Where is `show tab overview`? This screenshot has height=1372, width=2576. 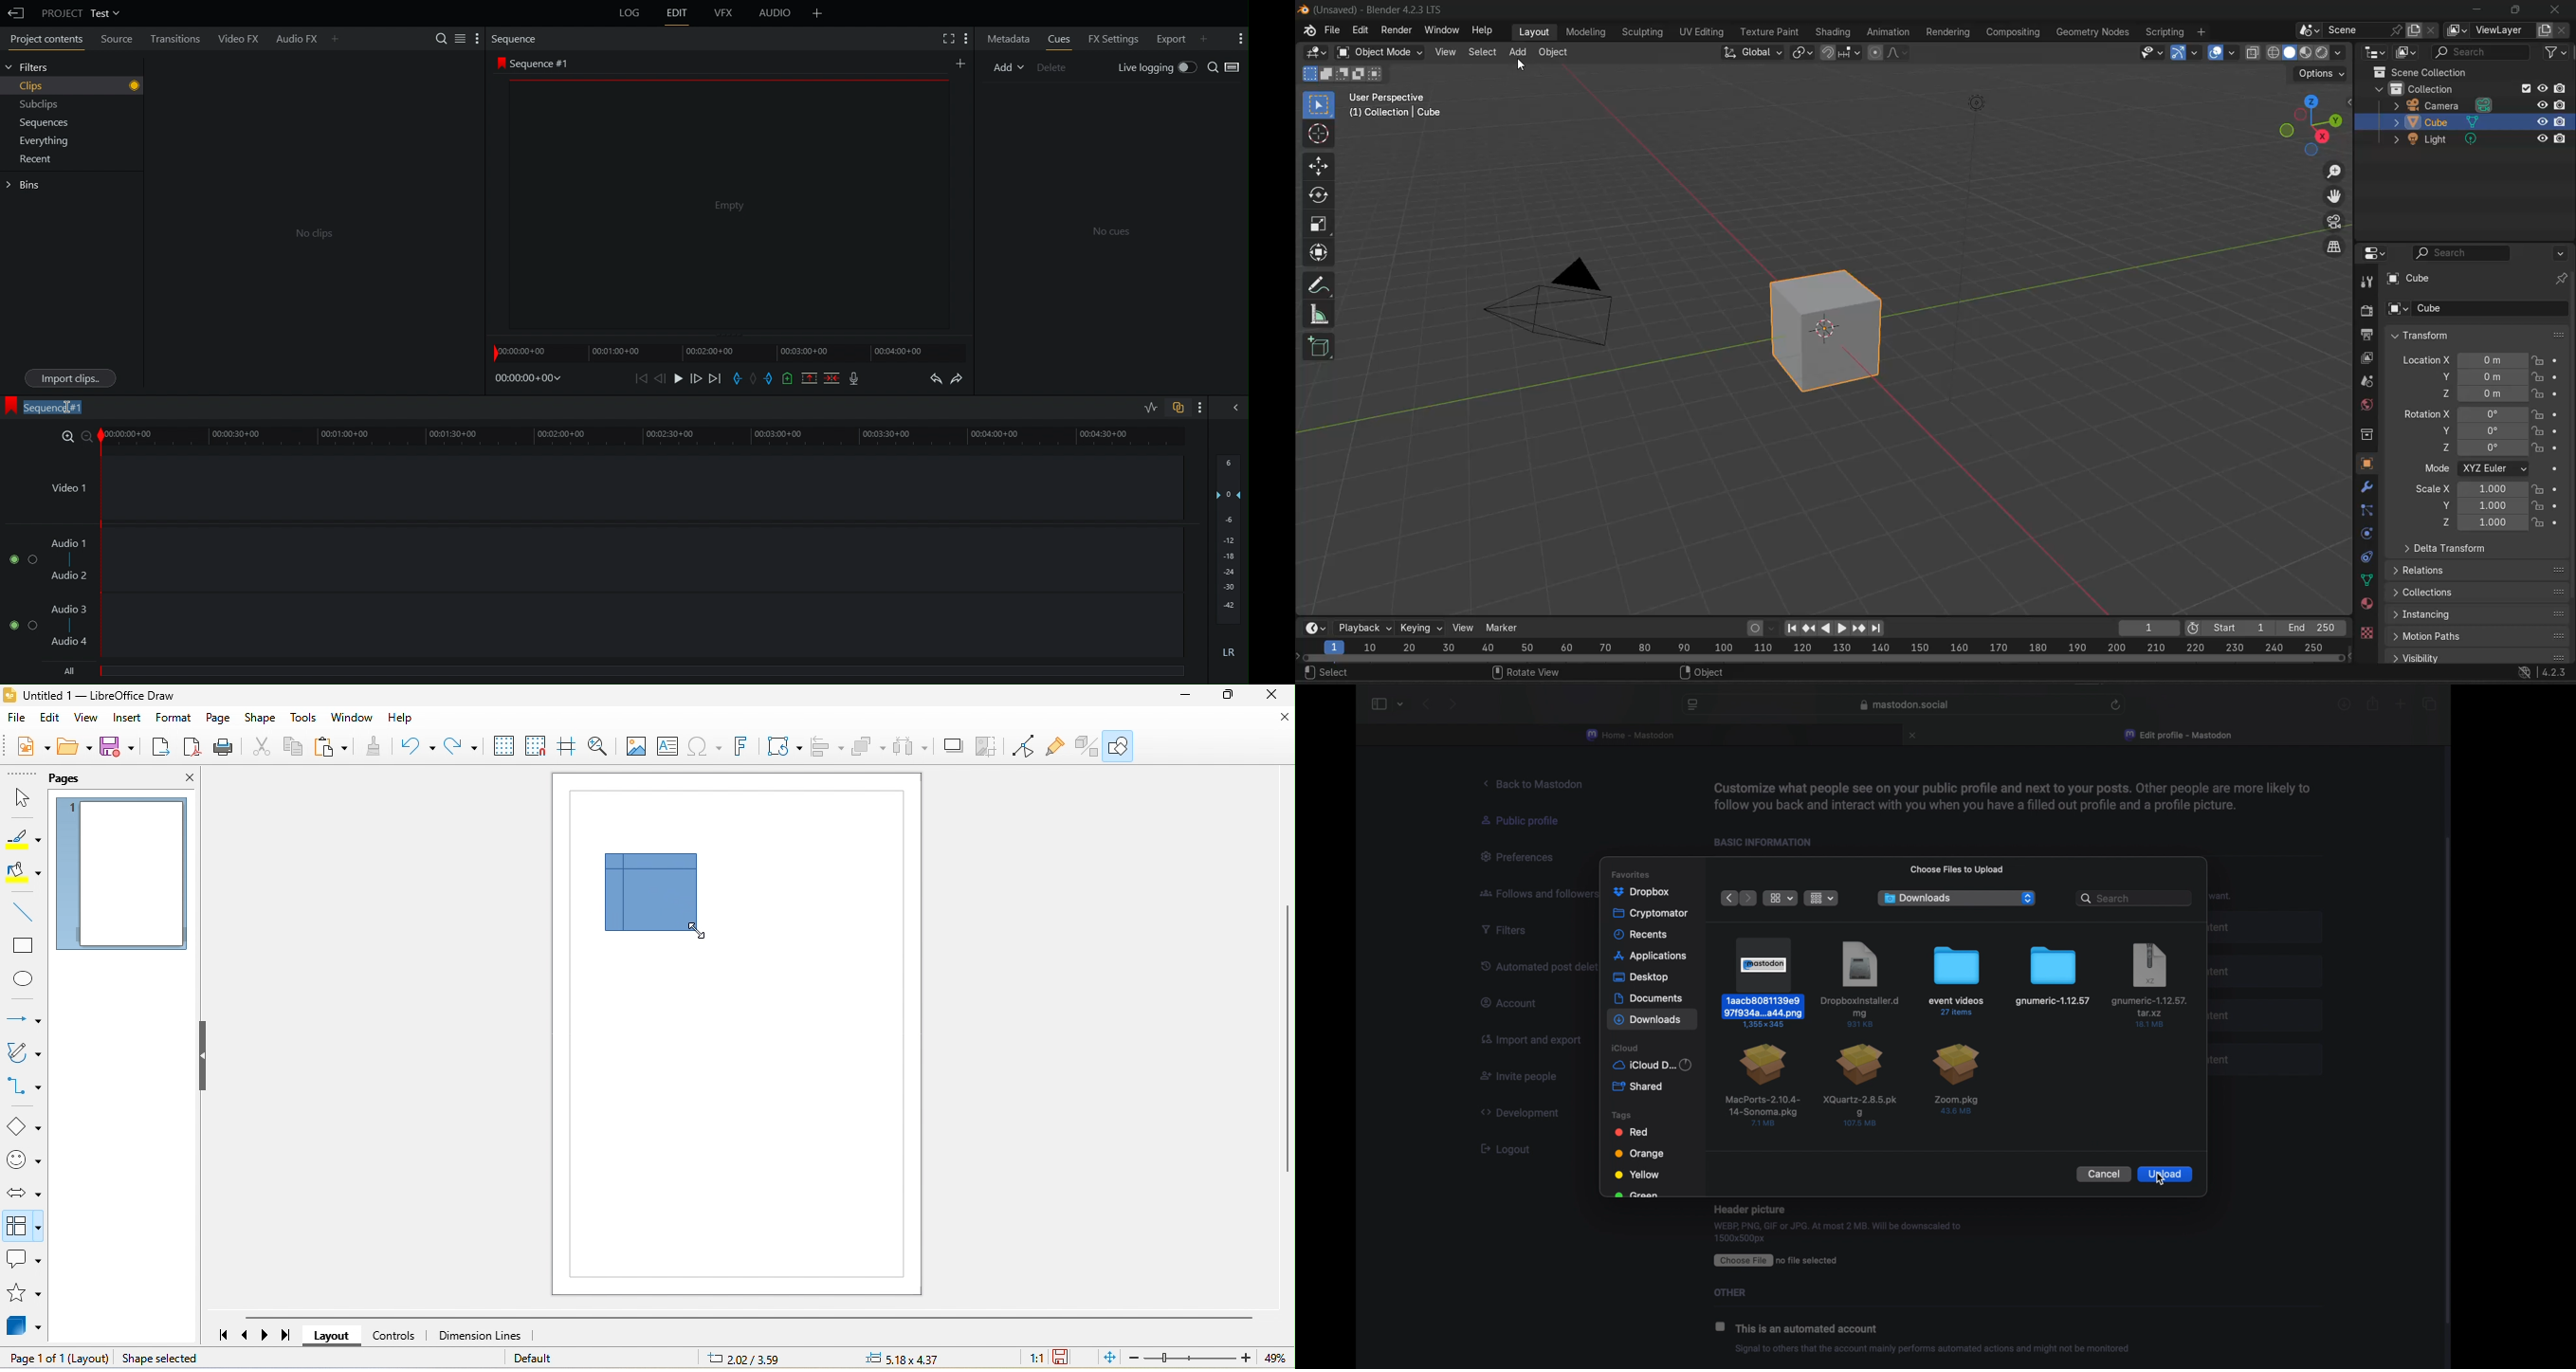
show tab overview is located at coordinates (2430, 704).